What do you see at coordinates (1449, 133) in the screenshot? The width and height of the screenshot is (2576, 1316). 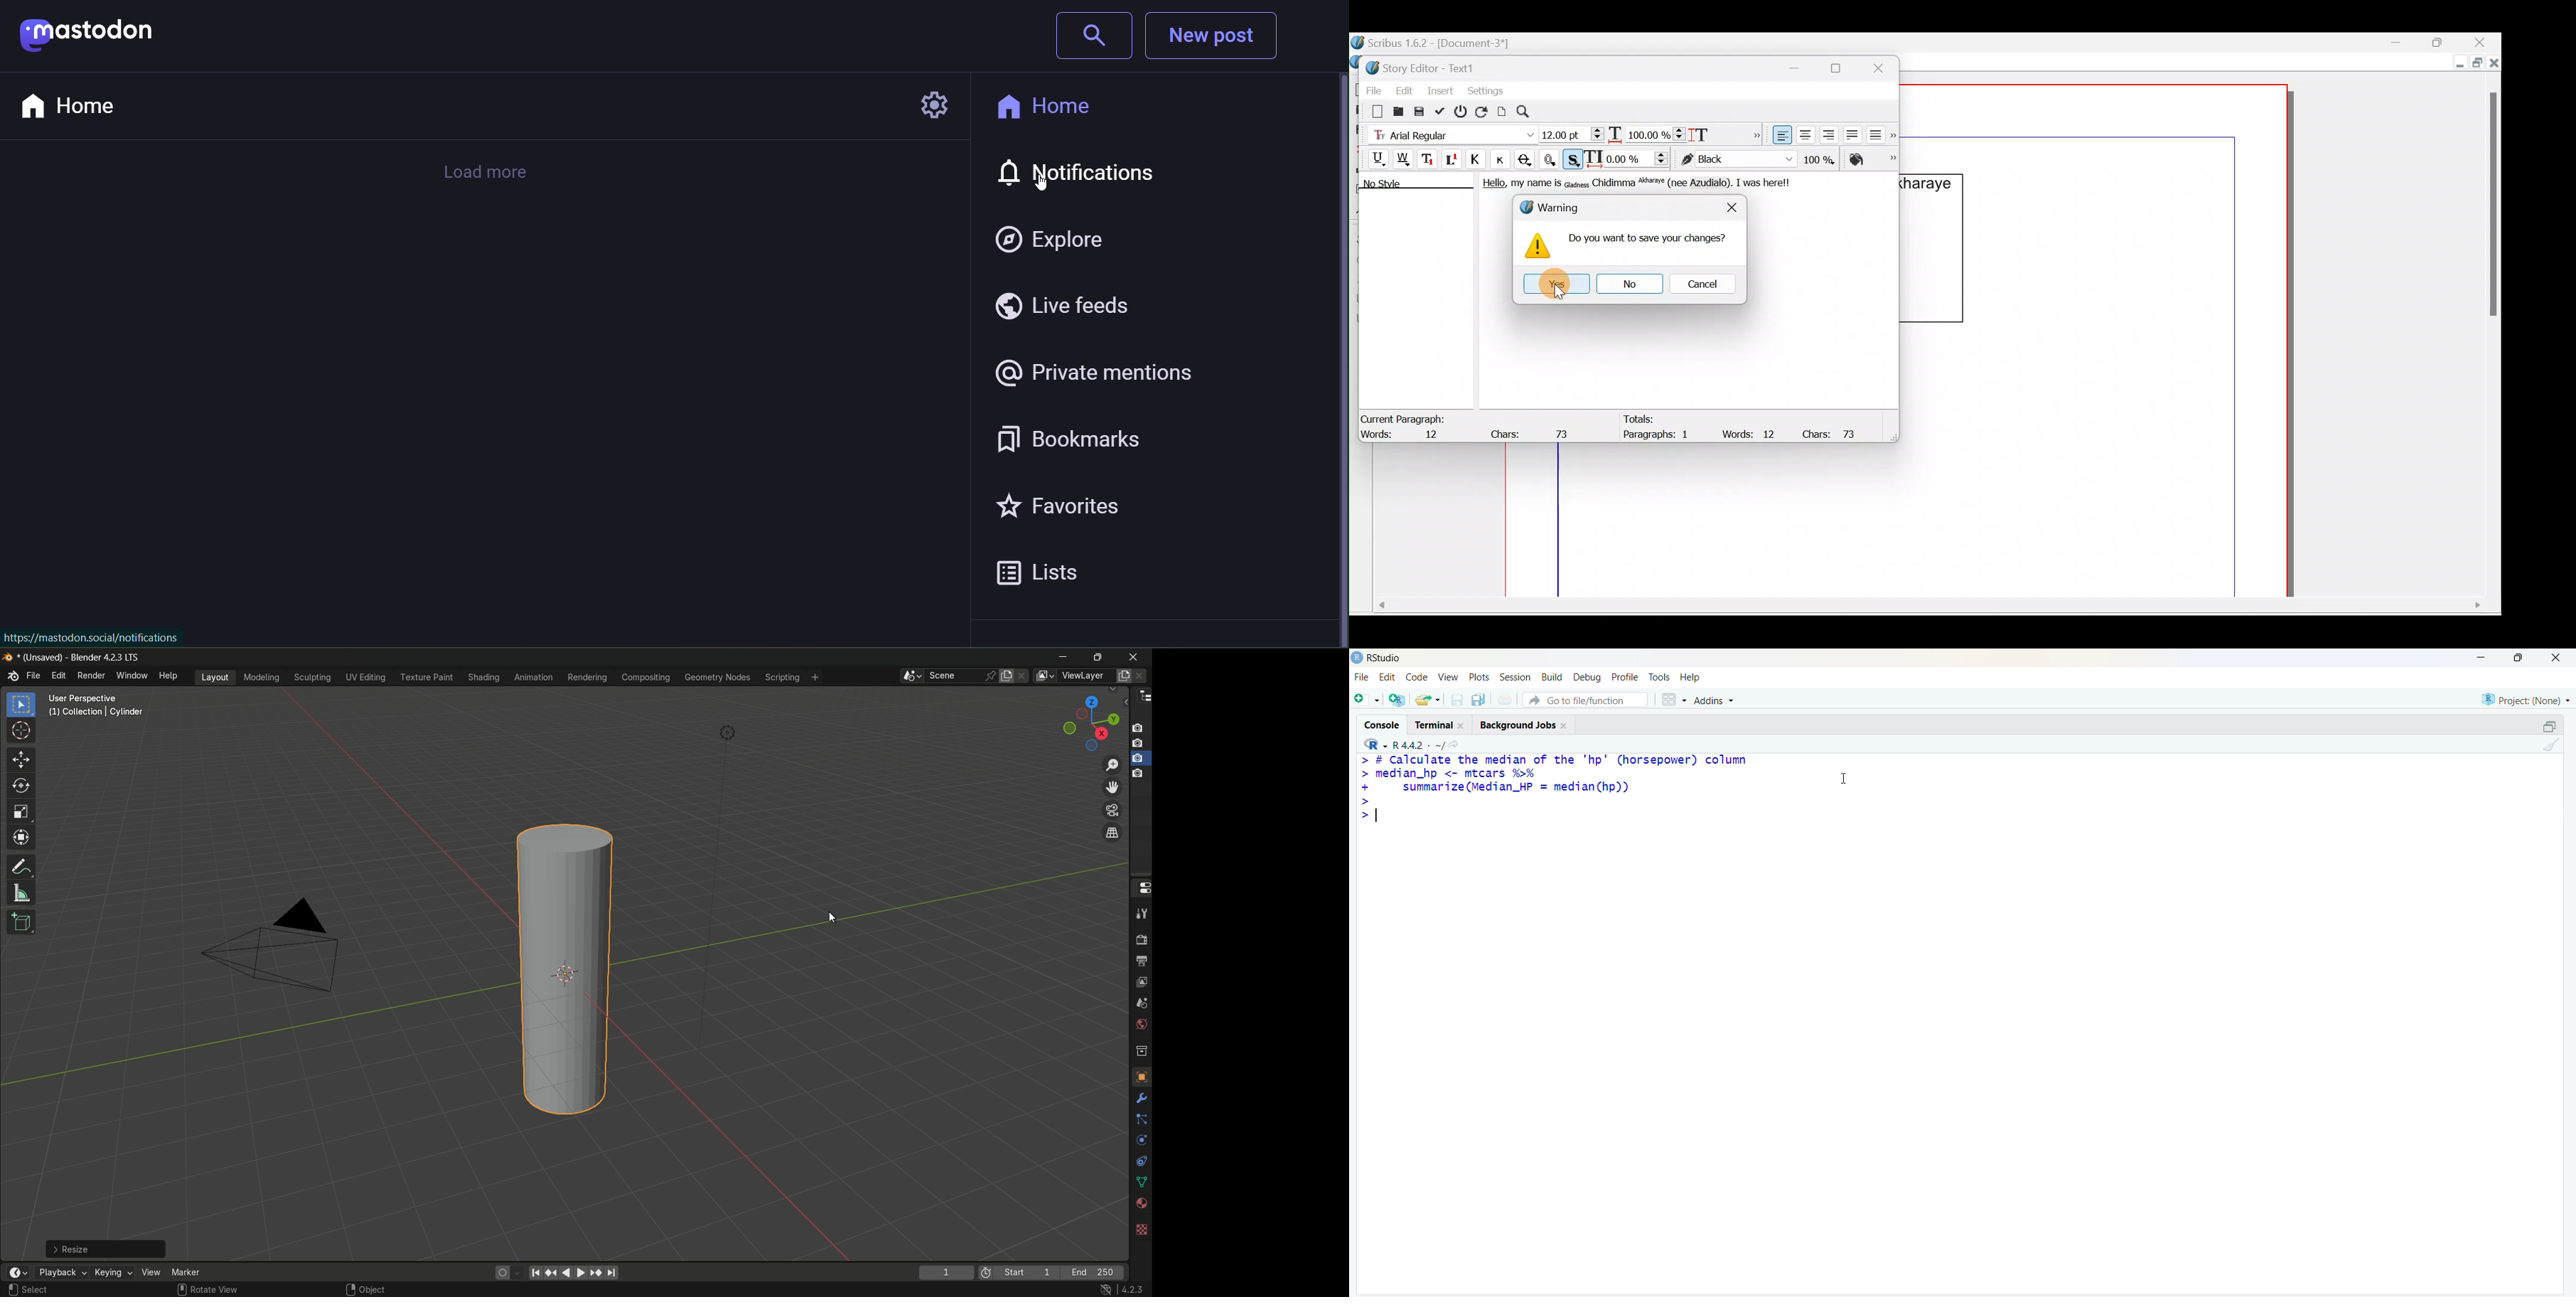 I see `Font type - Arial Regular` at bounding box center [1449, 133].